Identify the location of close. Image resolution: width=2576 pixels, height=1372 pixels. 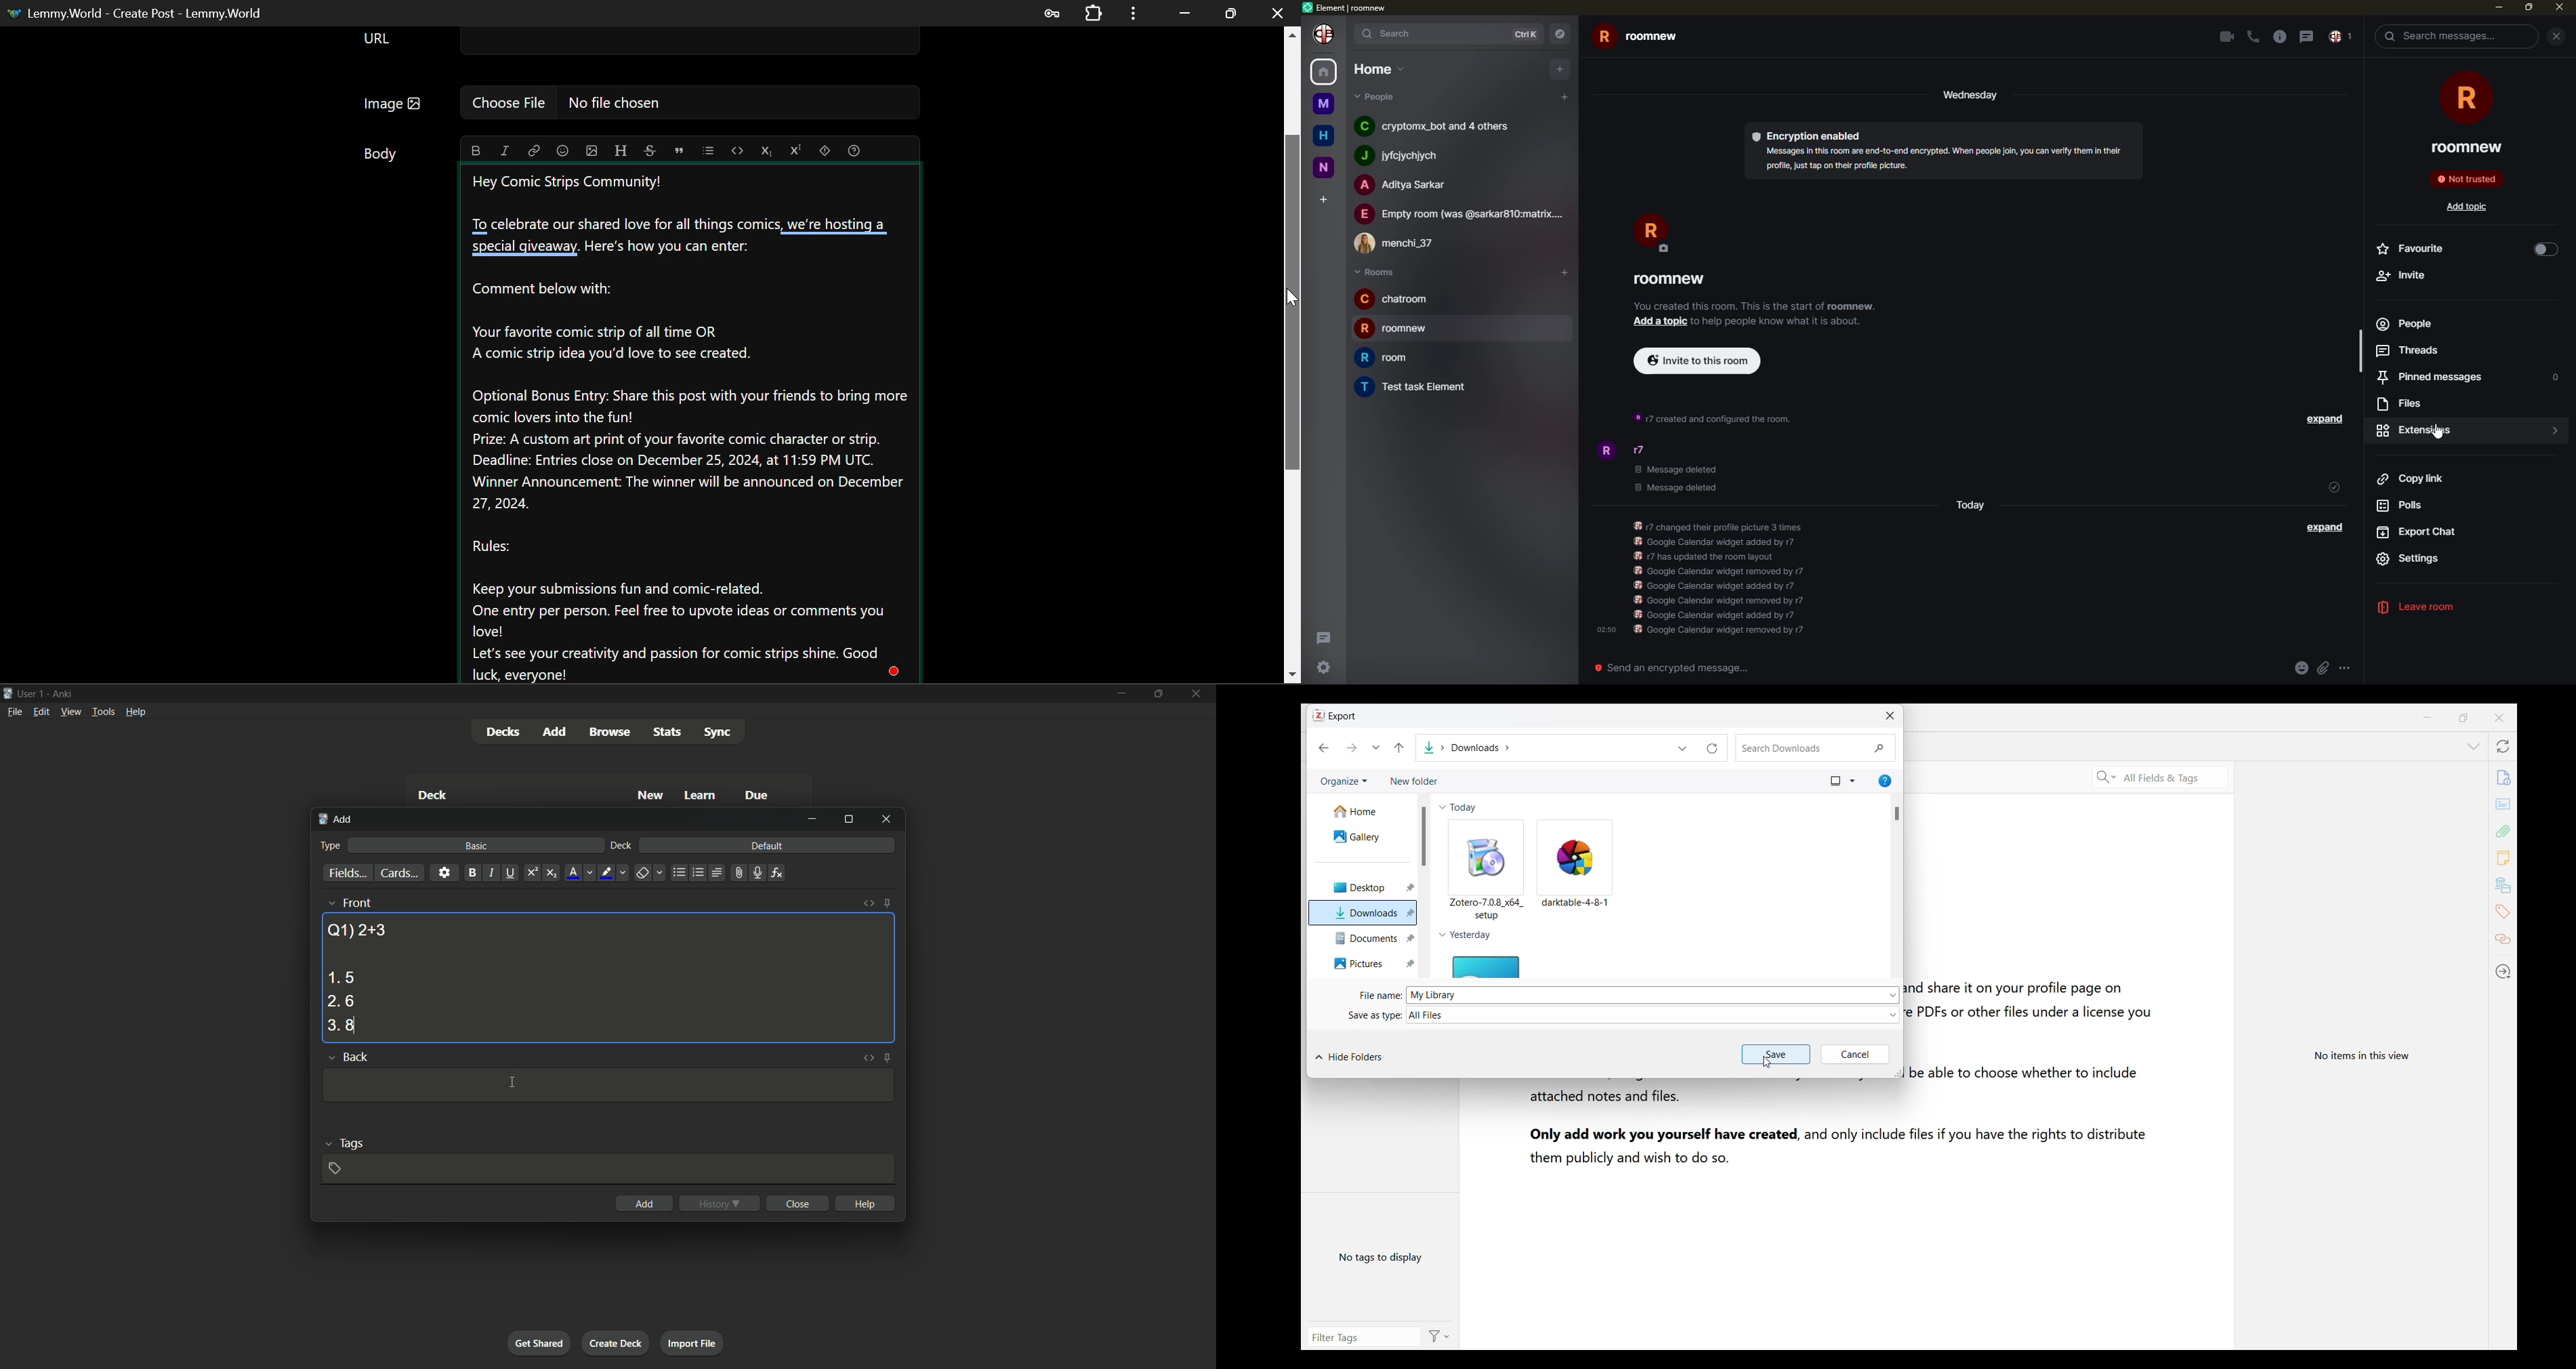
(2561, 9).